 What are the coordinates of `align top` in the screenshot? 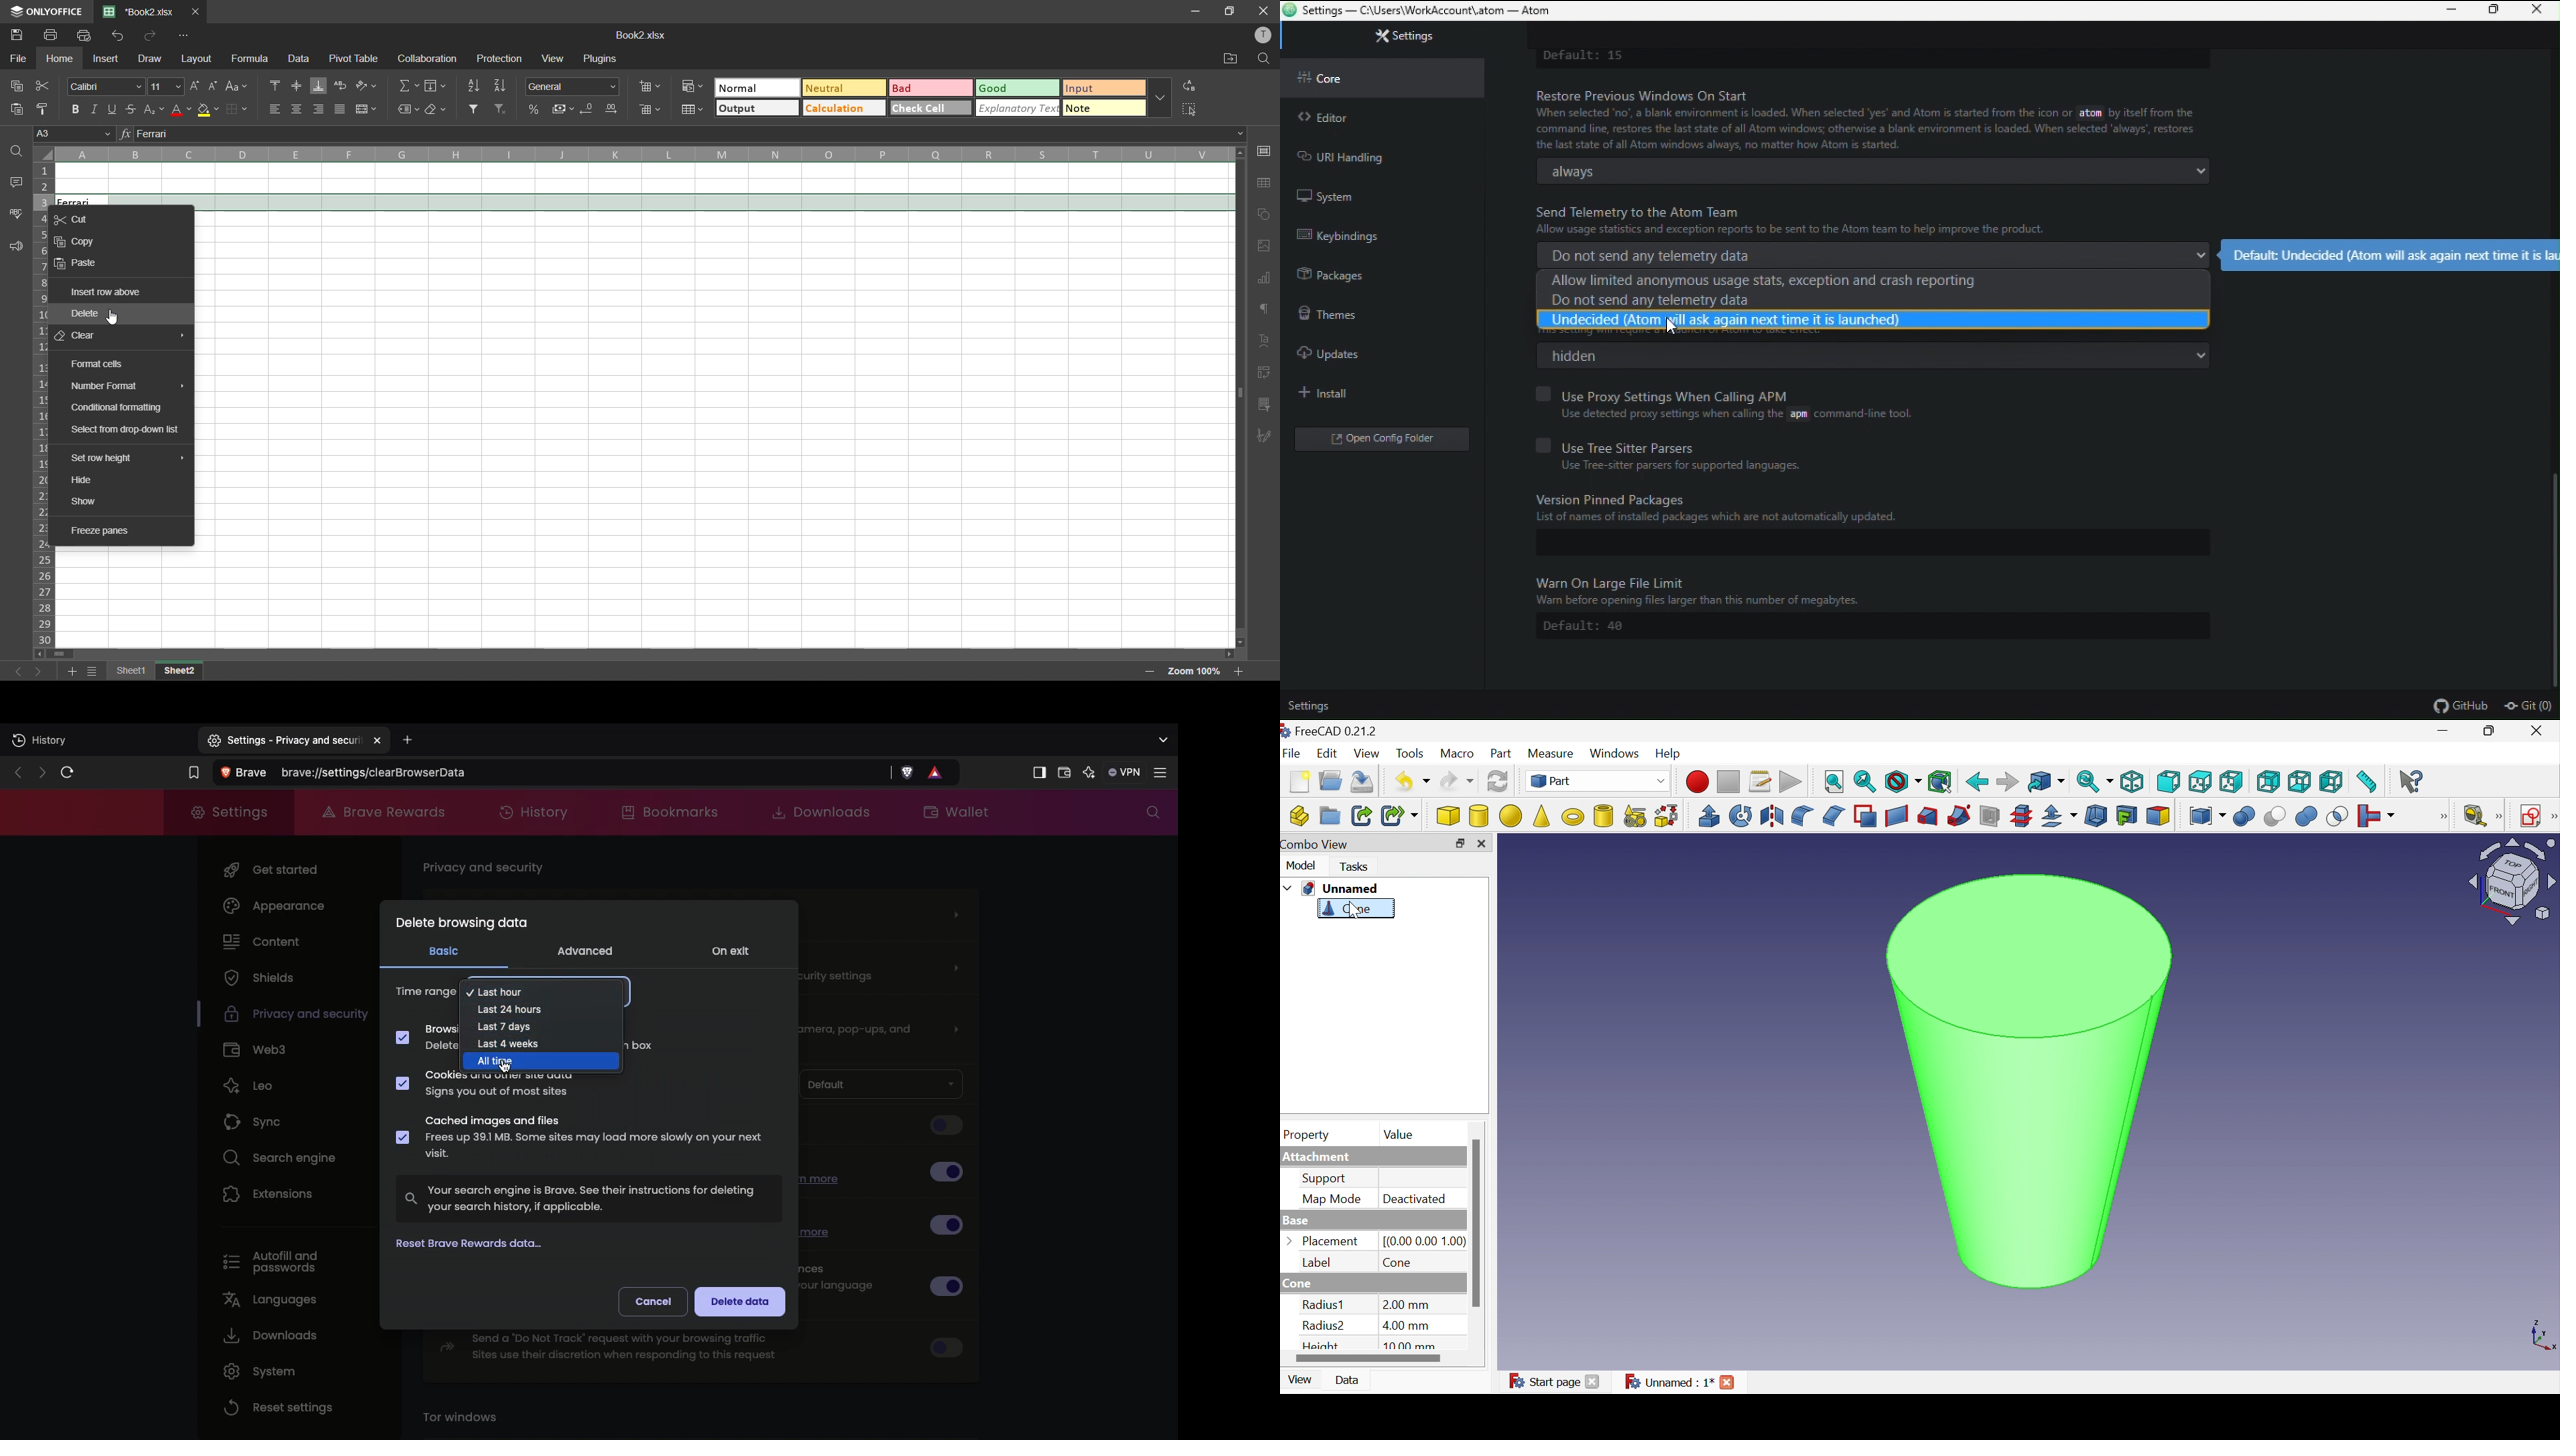 It's located at (275, 85).